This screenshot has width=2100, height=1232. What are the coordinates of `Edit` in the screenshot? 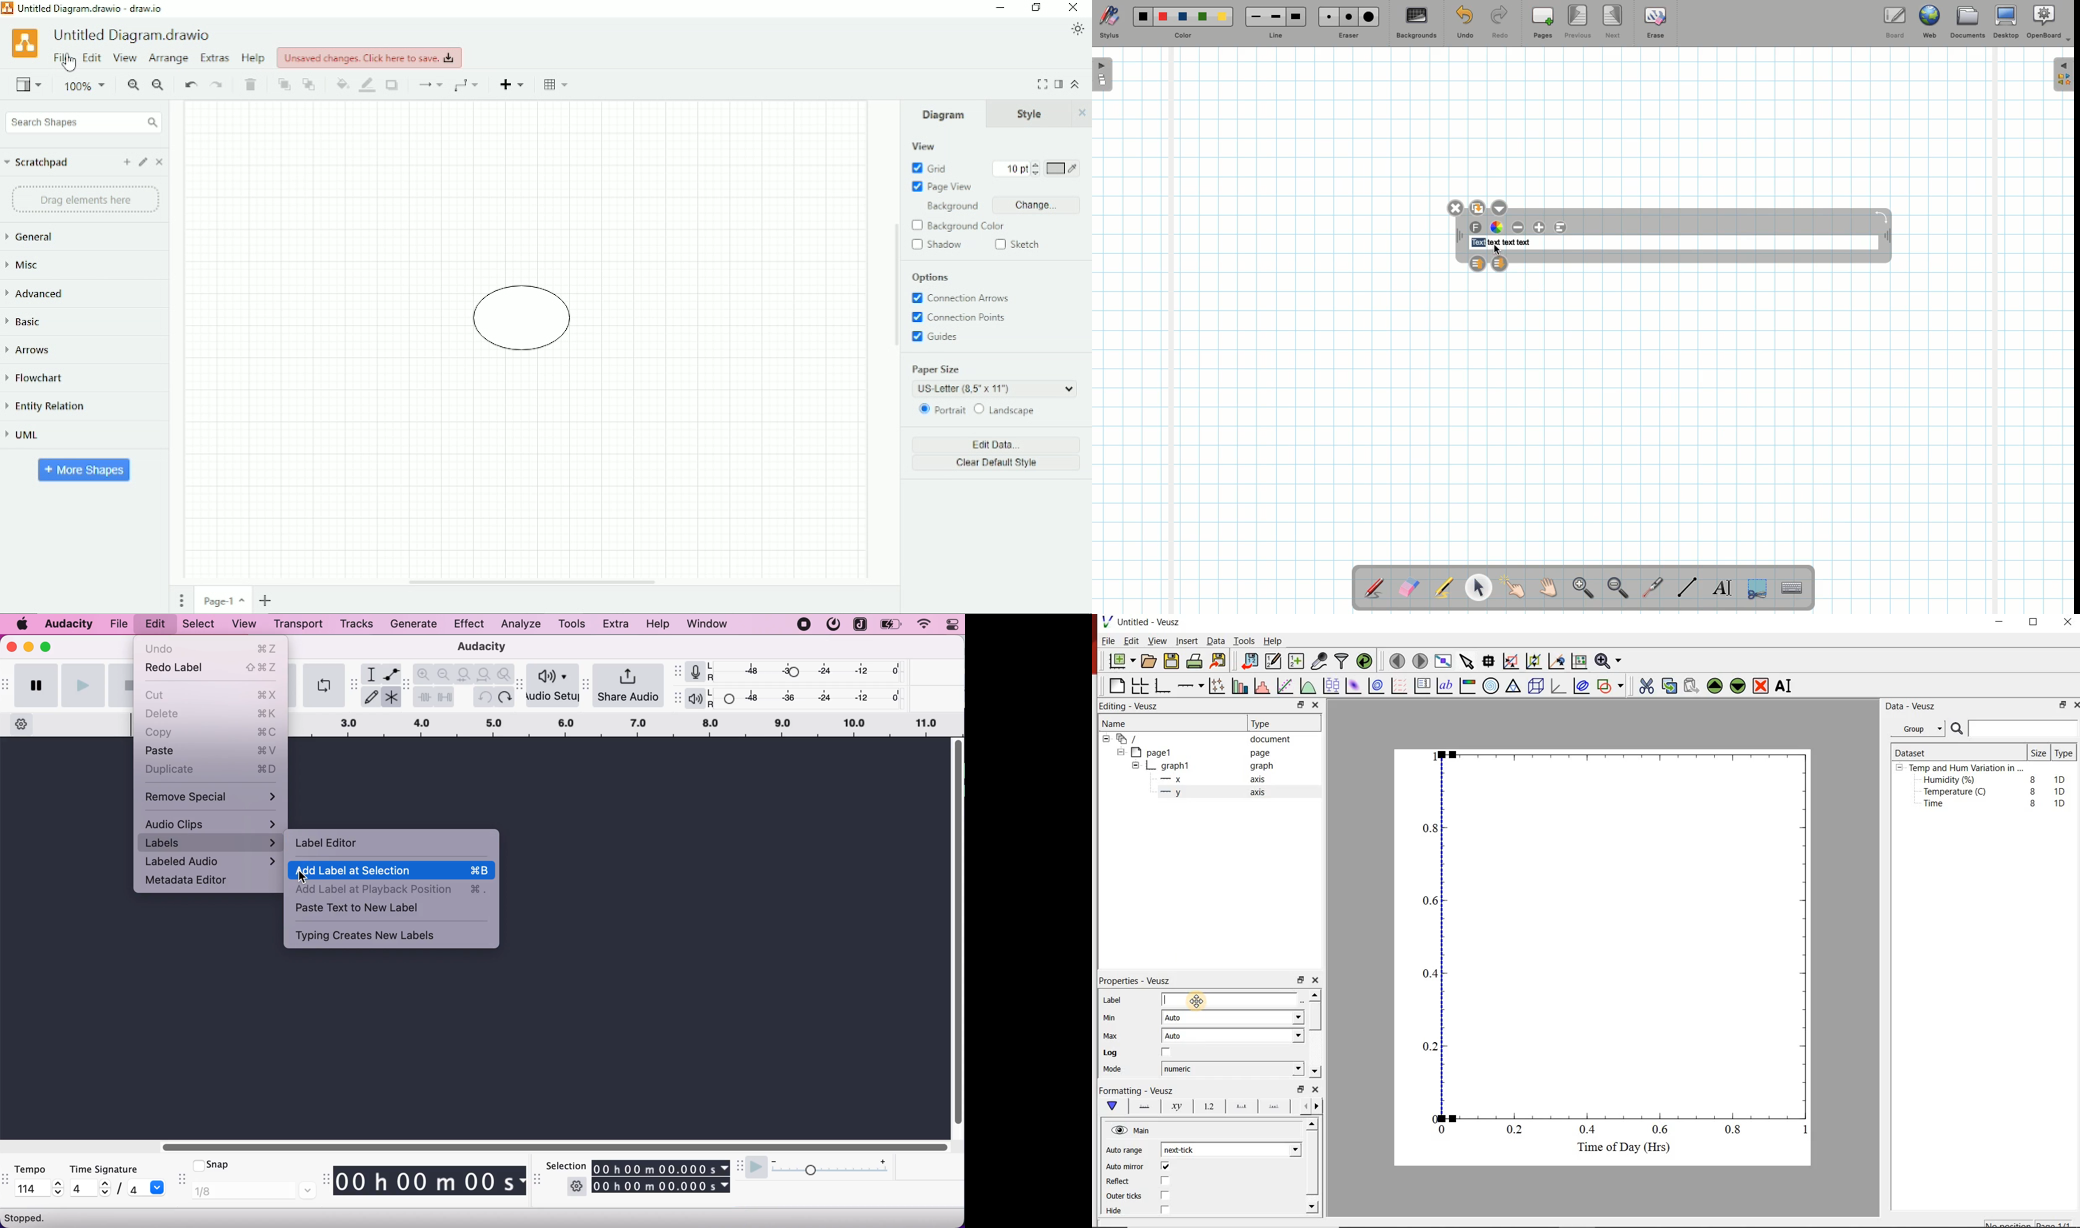 It's located at (143, 163).